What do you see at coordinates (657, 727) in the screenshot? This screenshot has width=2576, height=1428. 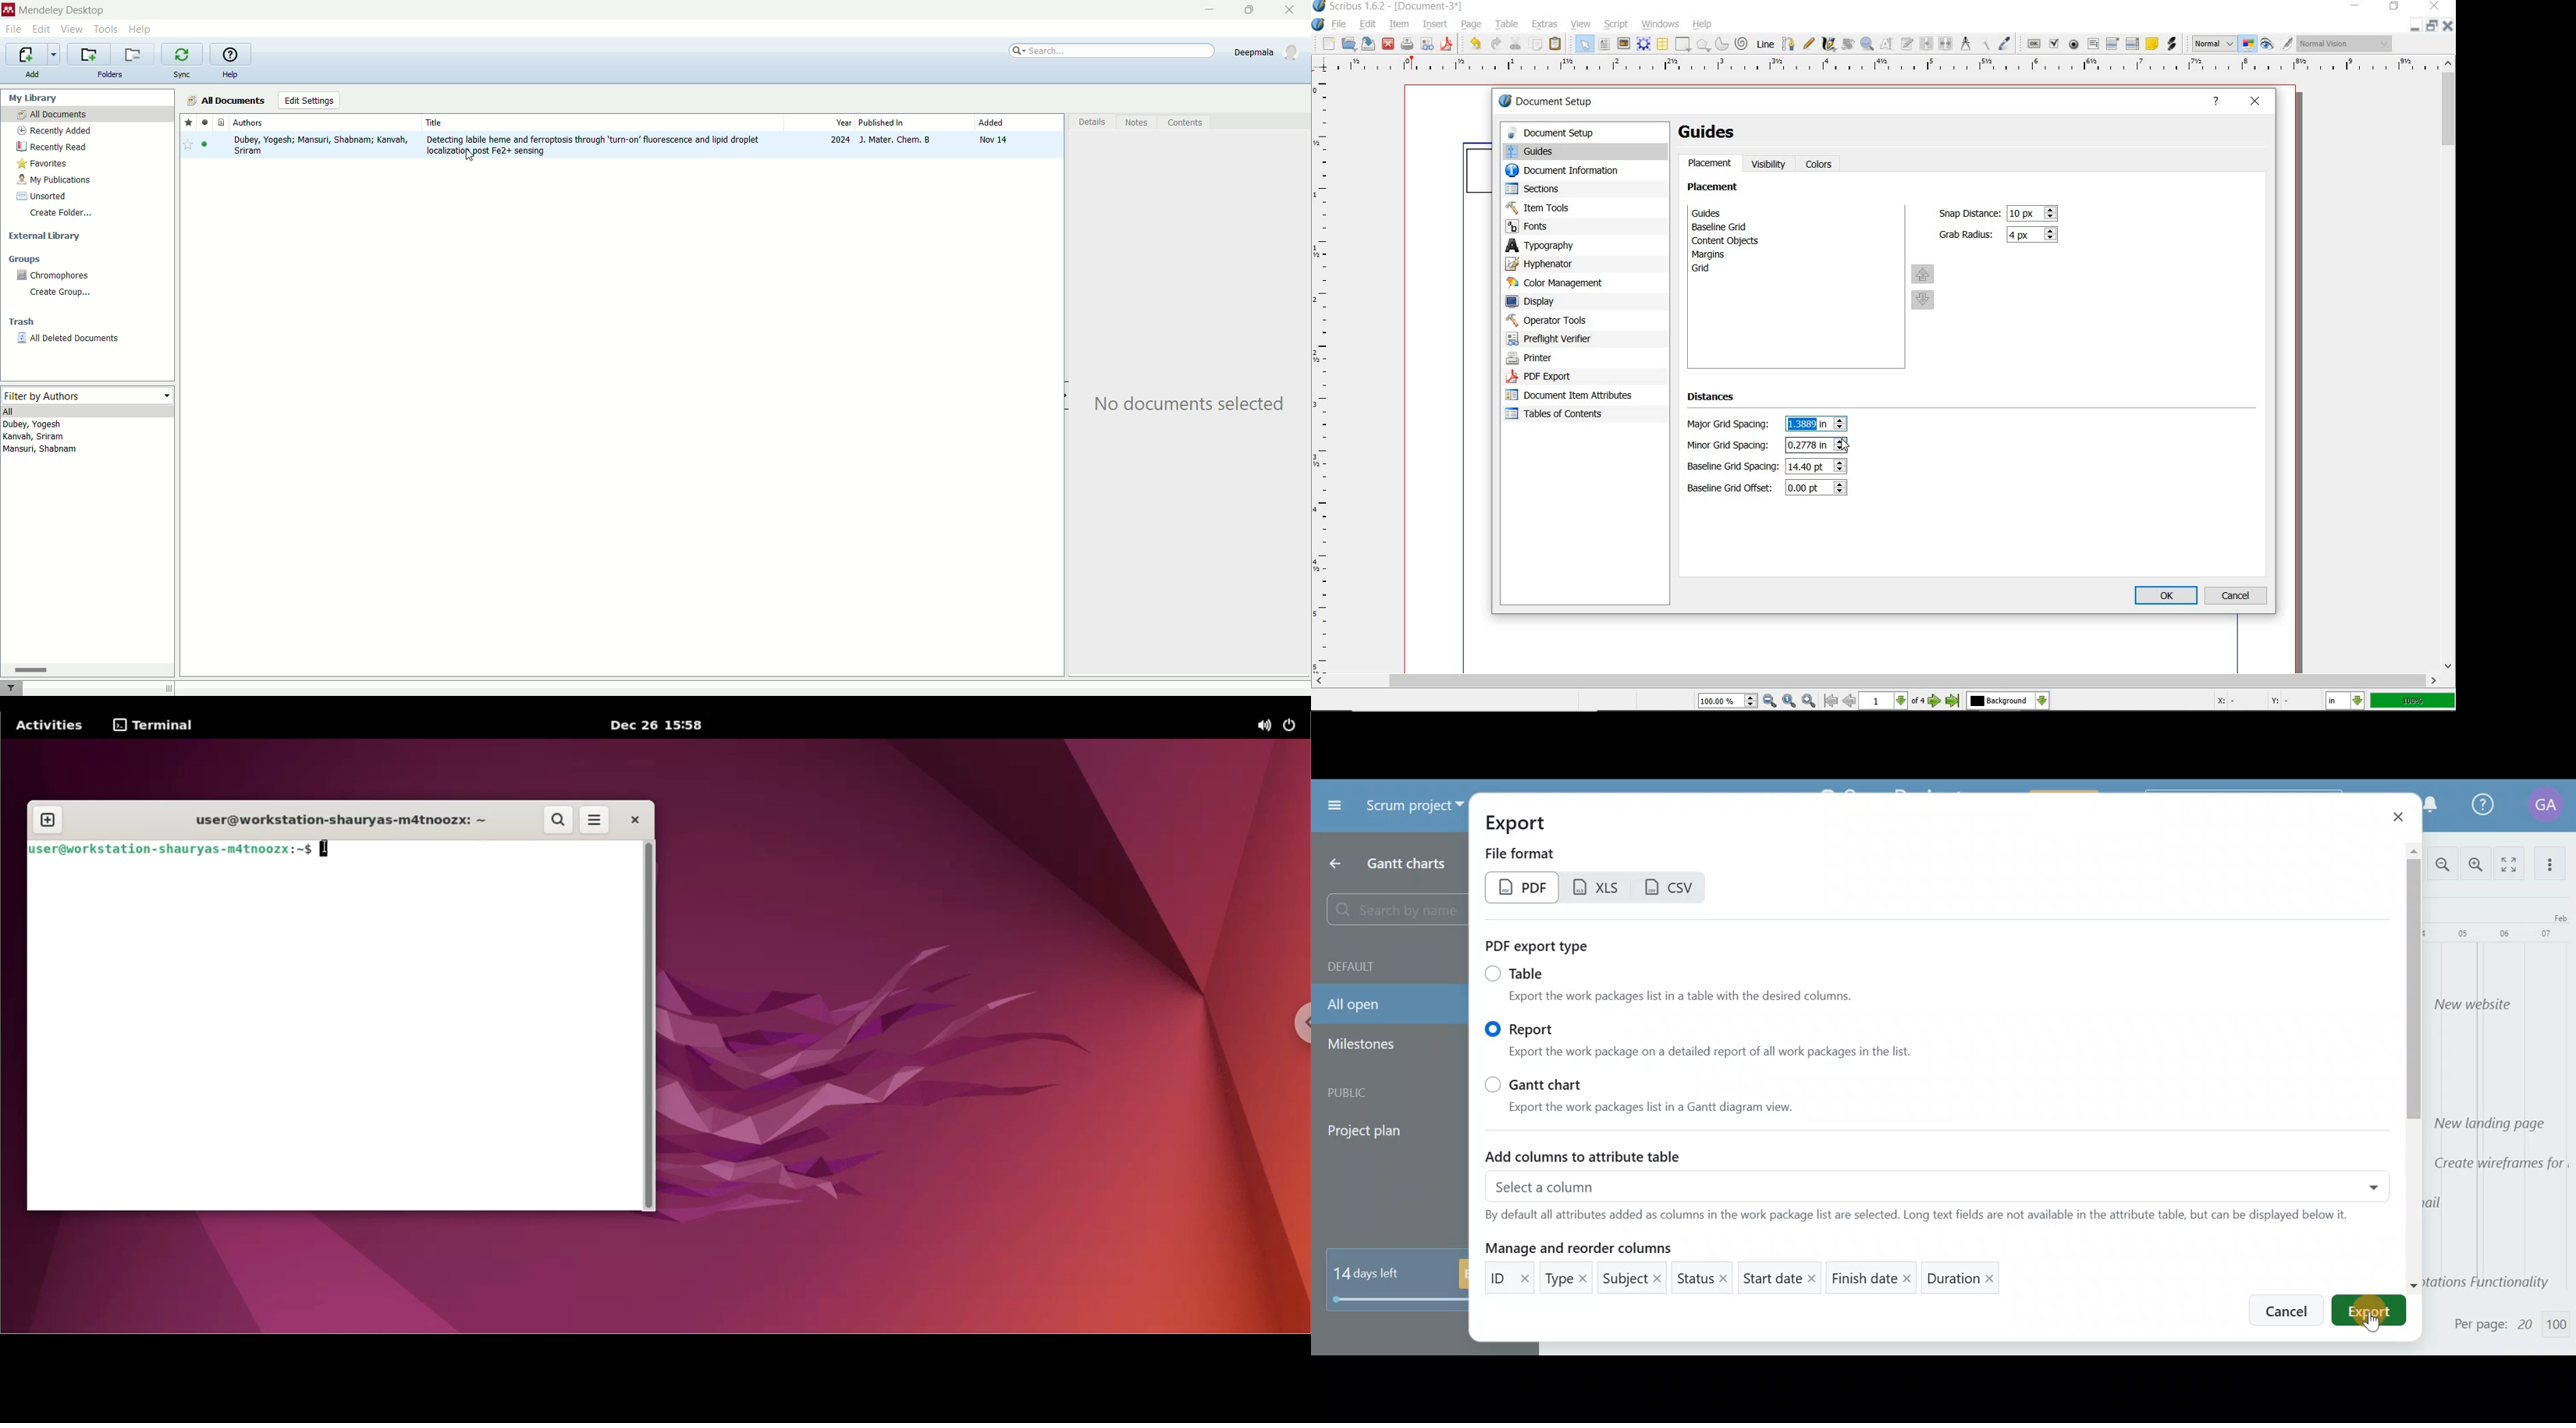 I see `Dec 26 15:58` at bounding box center [657, 727].